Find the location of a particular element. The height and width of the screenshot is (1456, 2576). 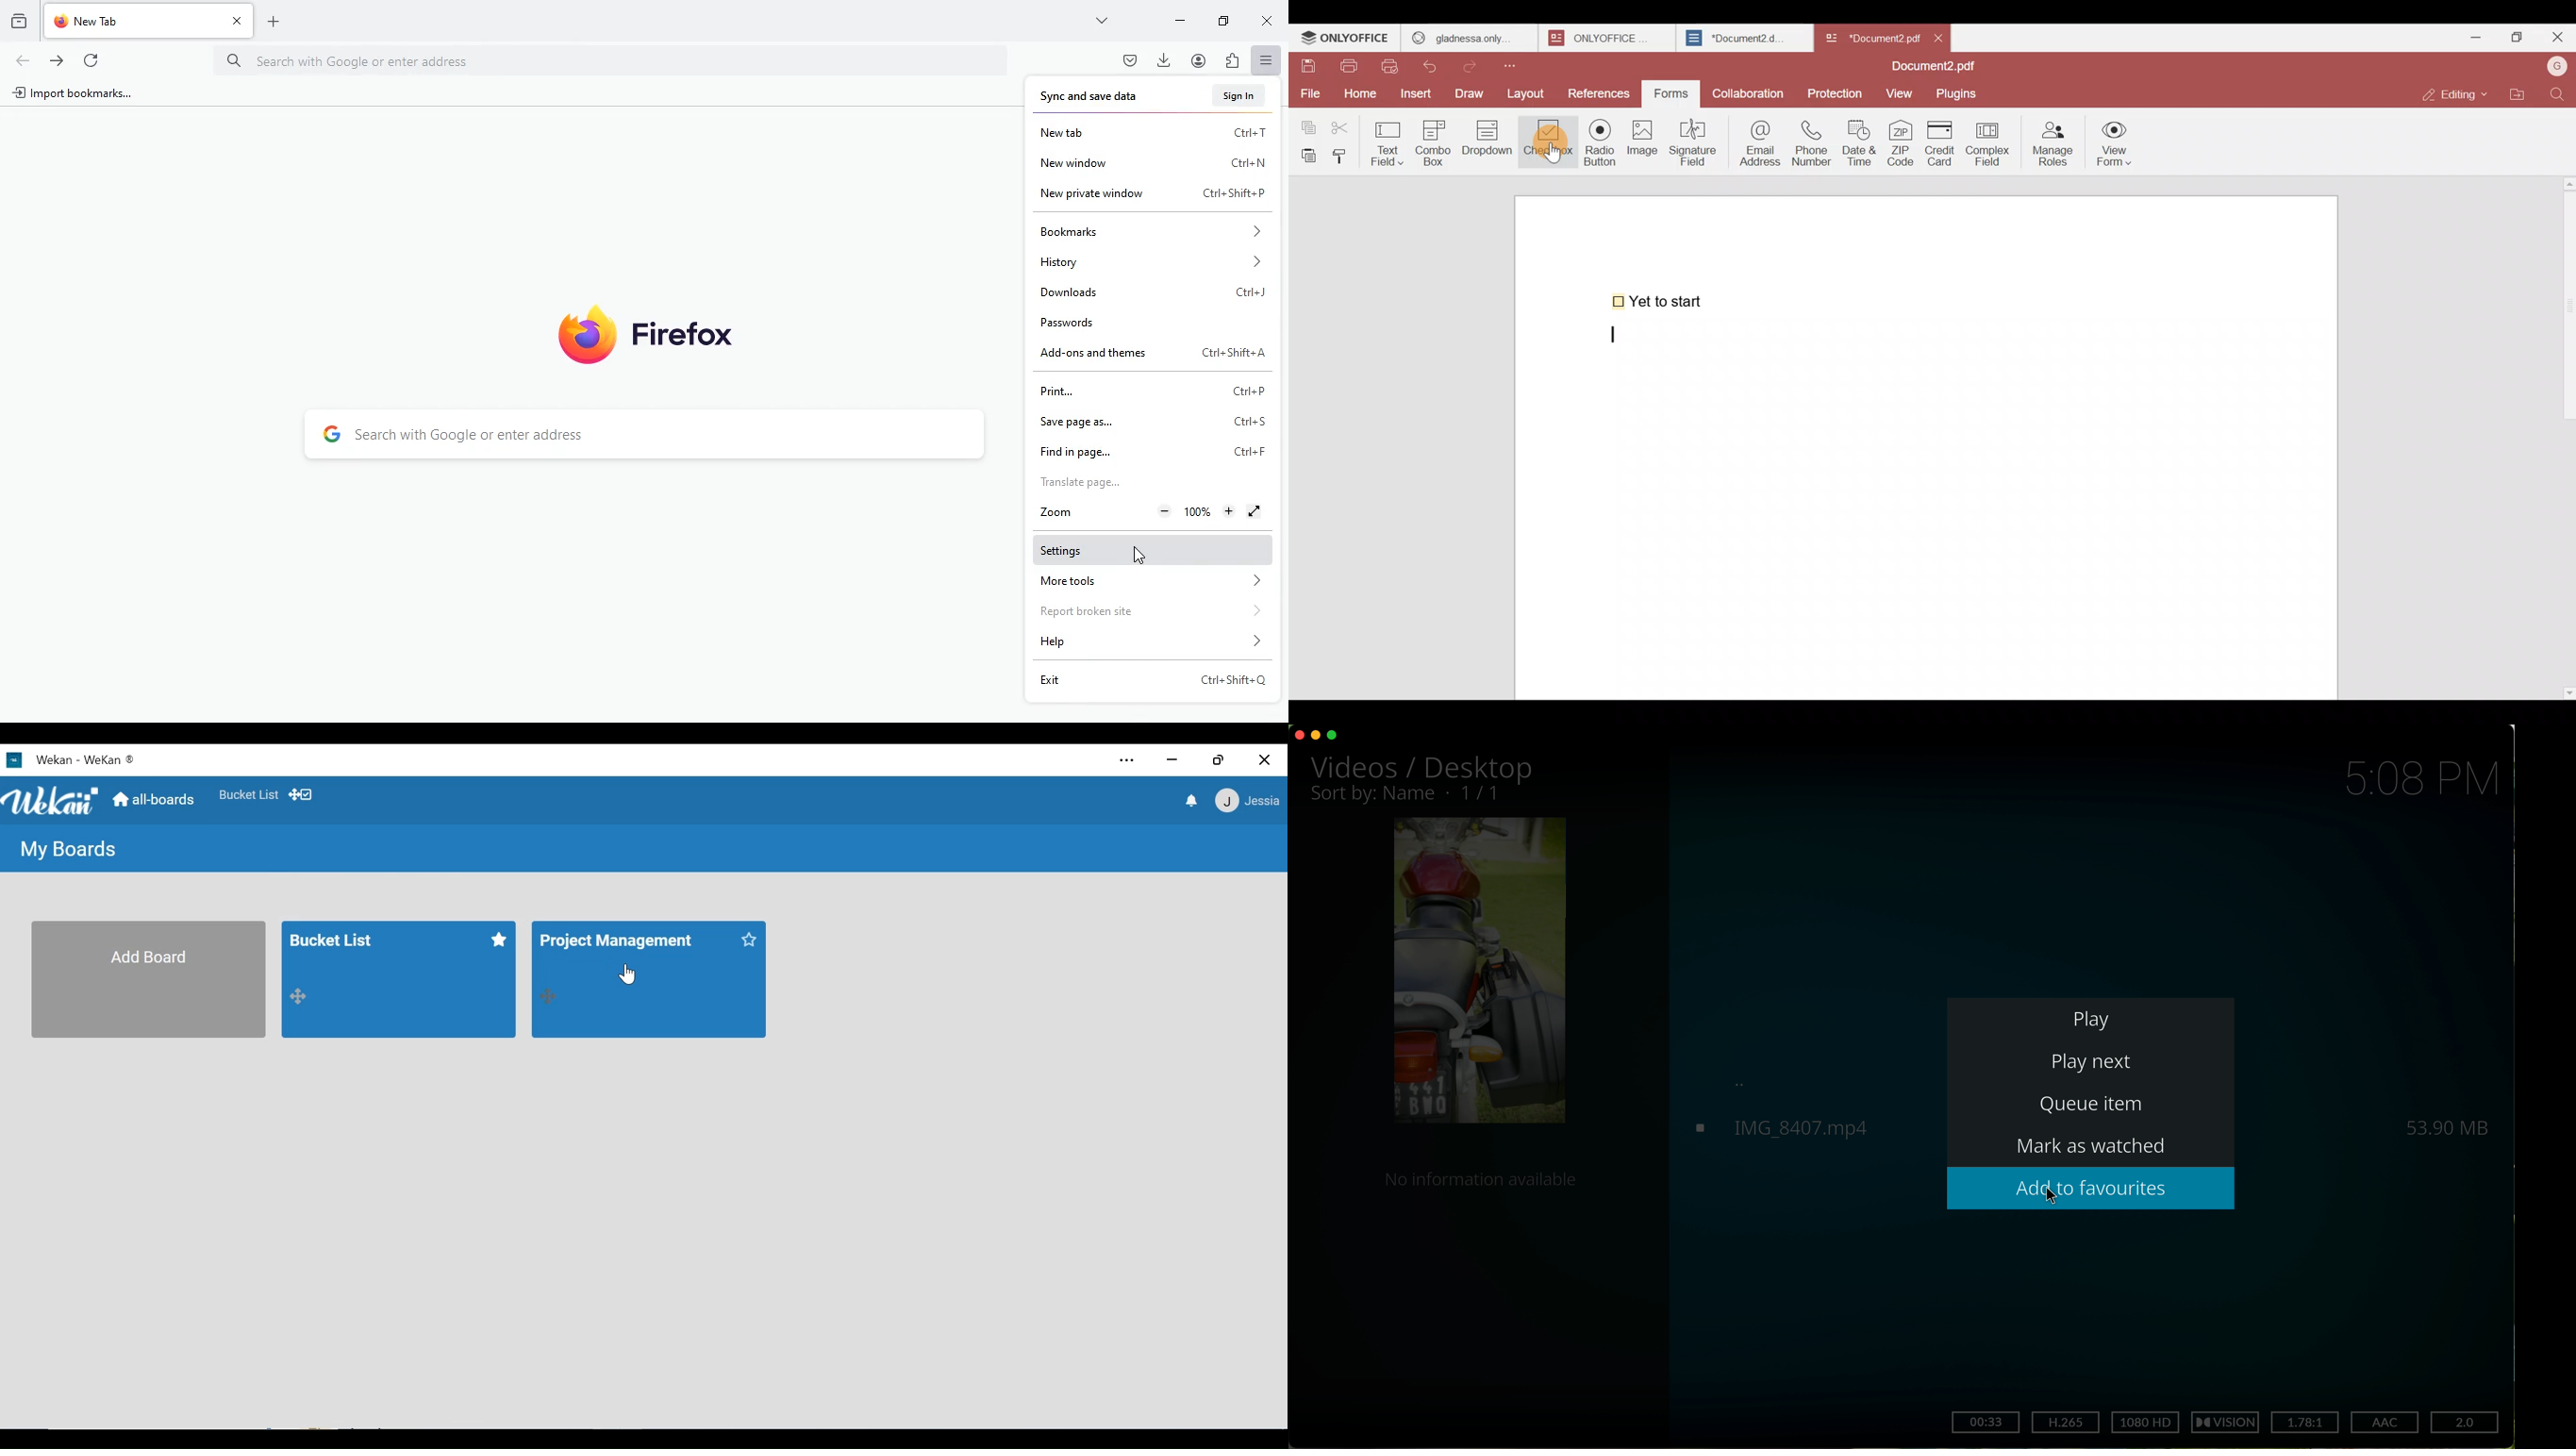

Bucket List is located at coordinates (341, 939).